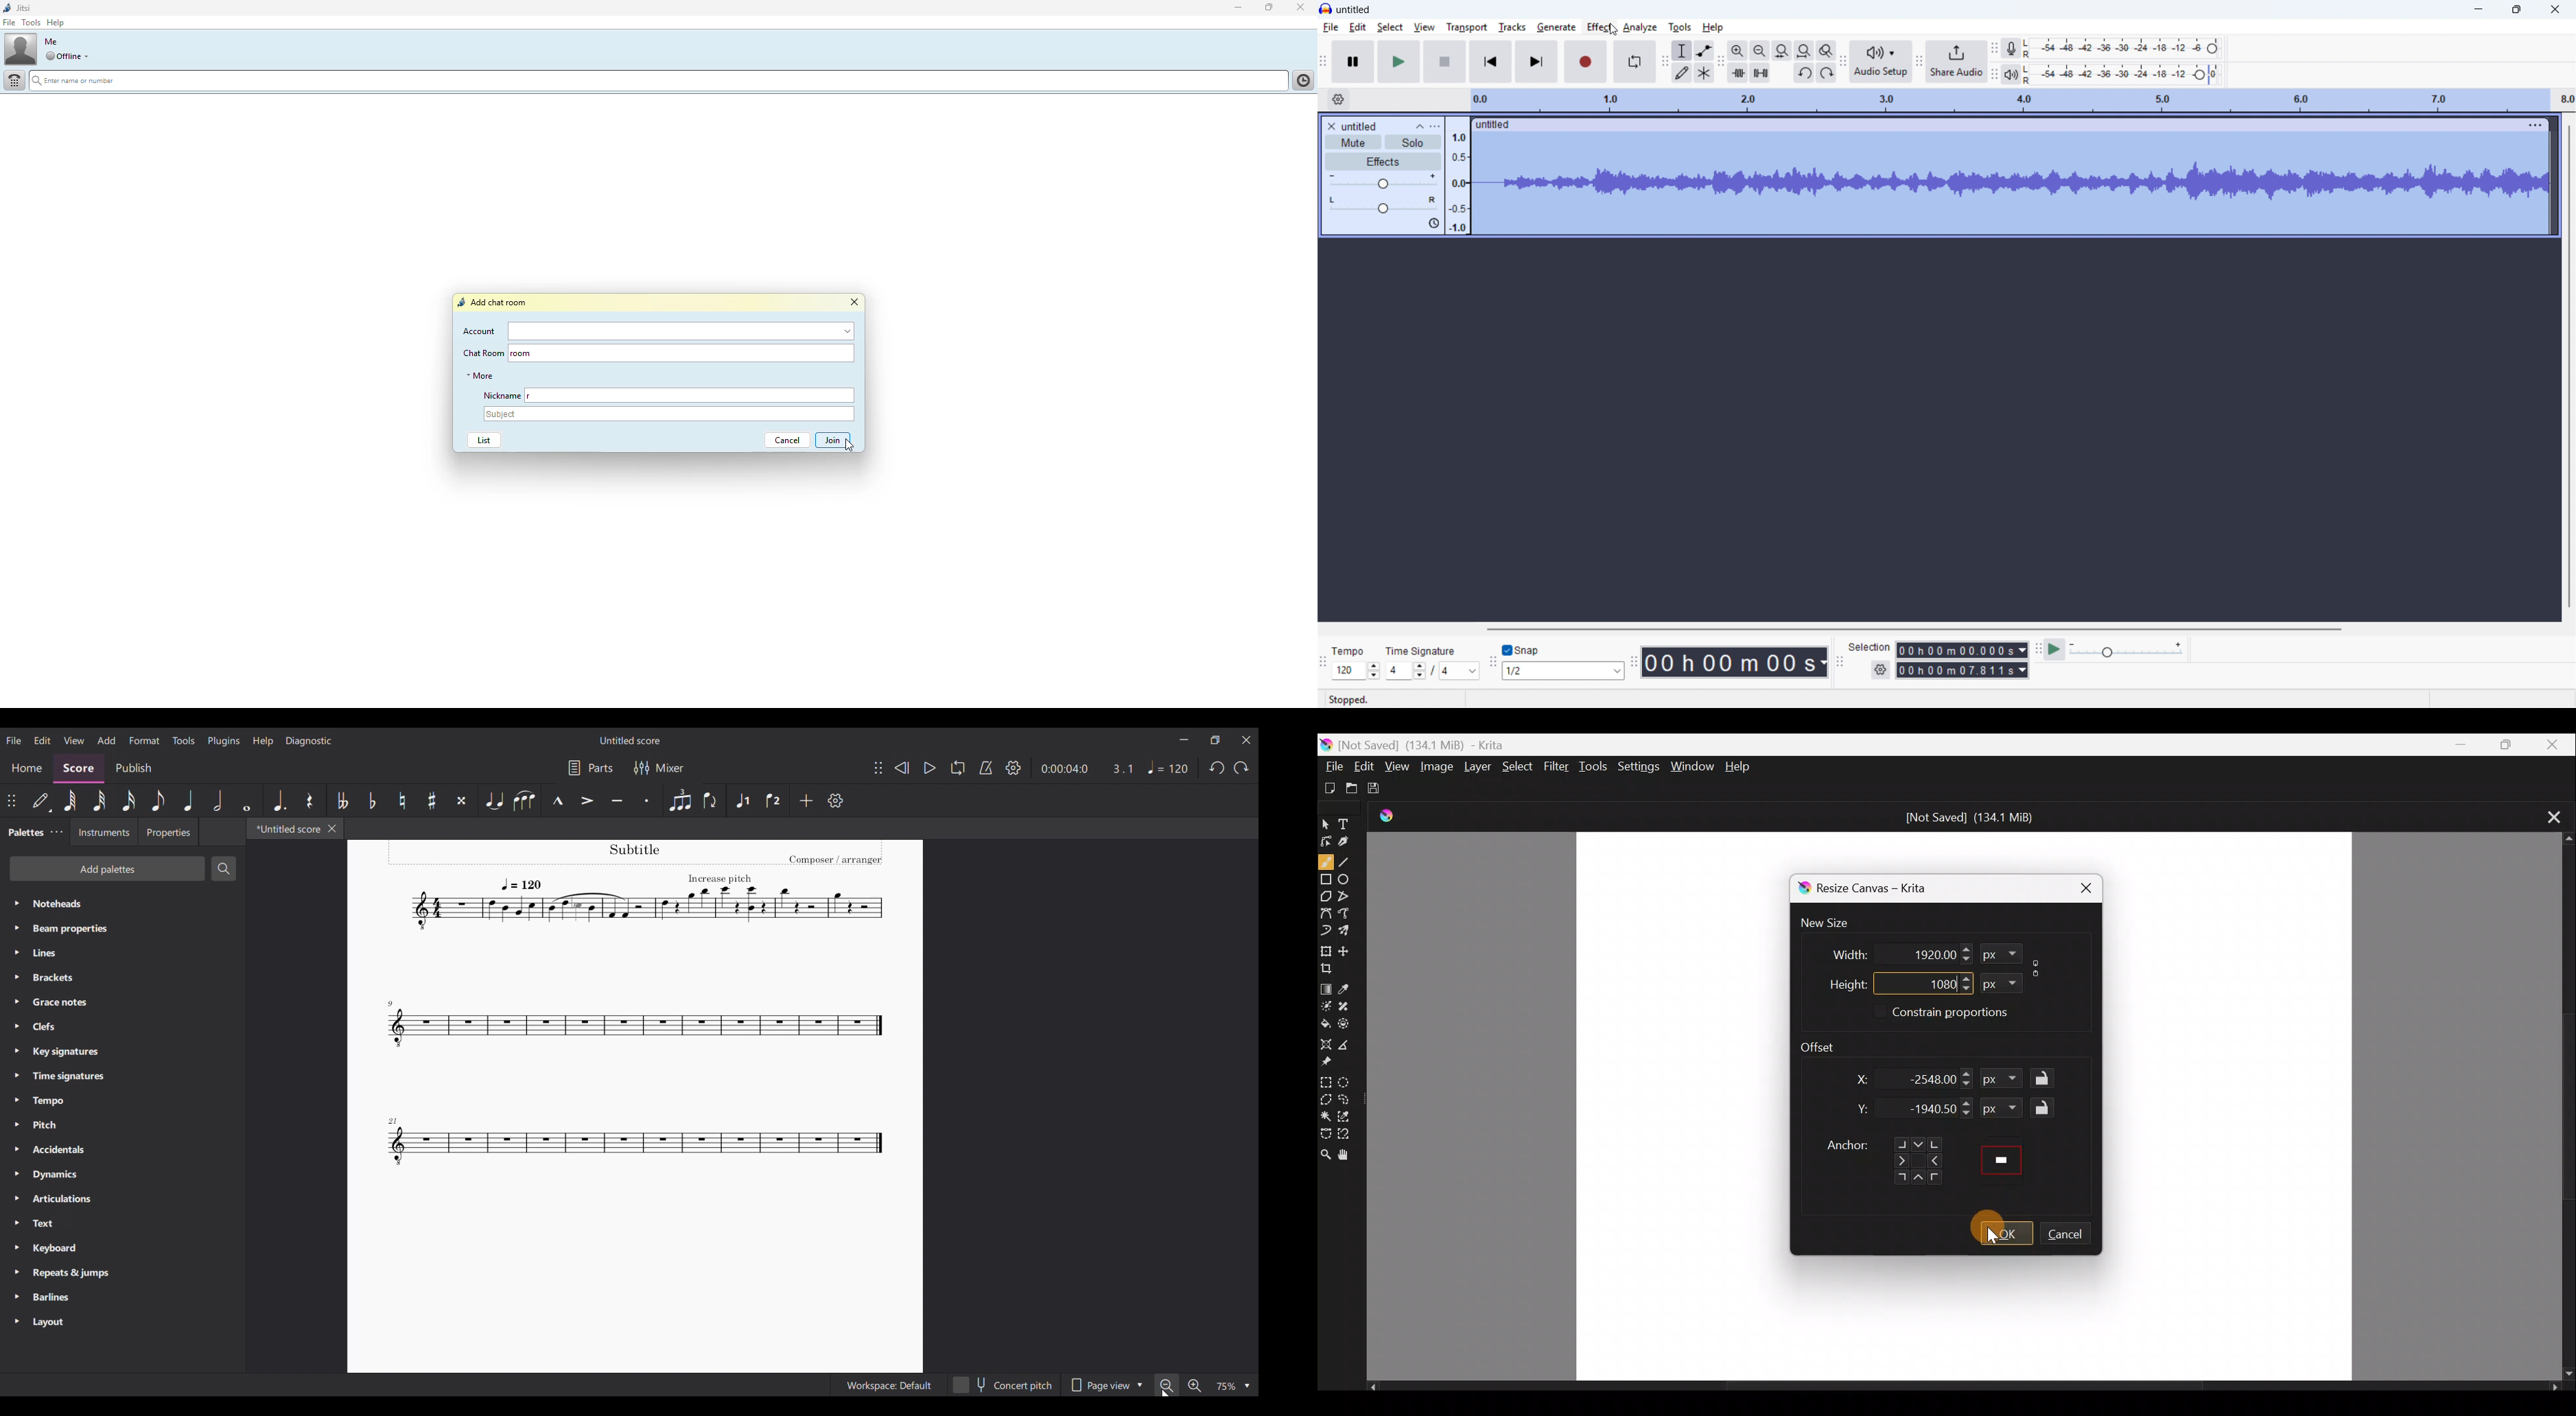 The width and height of the screenshot is (2576, 1428). What do you see at coordinates (1843, 62) in the screenshot?
I see `Audio setup toolbar ` at bounding box center [1843, 62].